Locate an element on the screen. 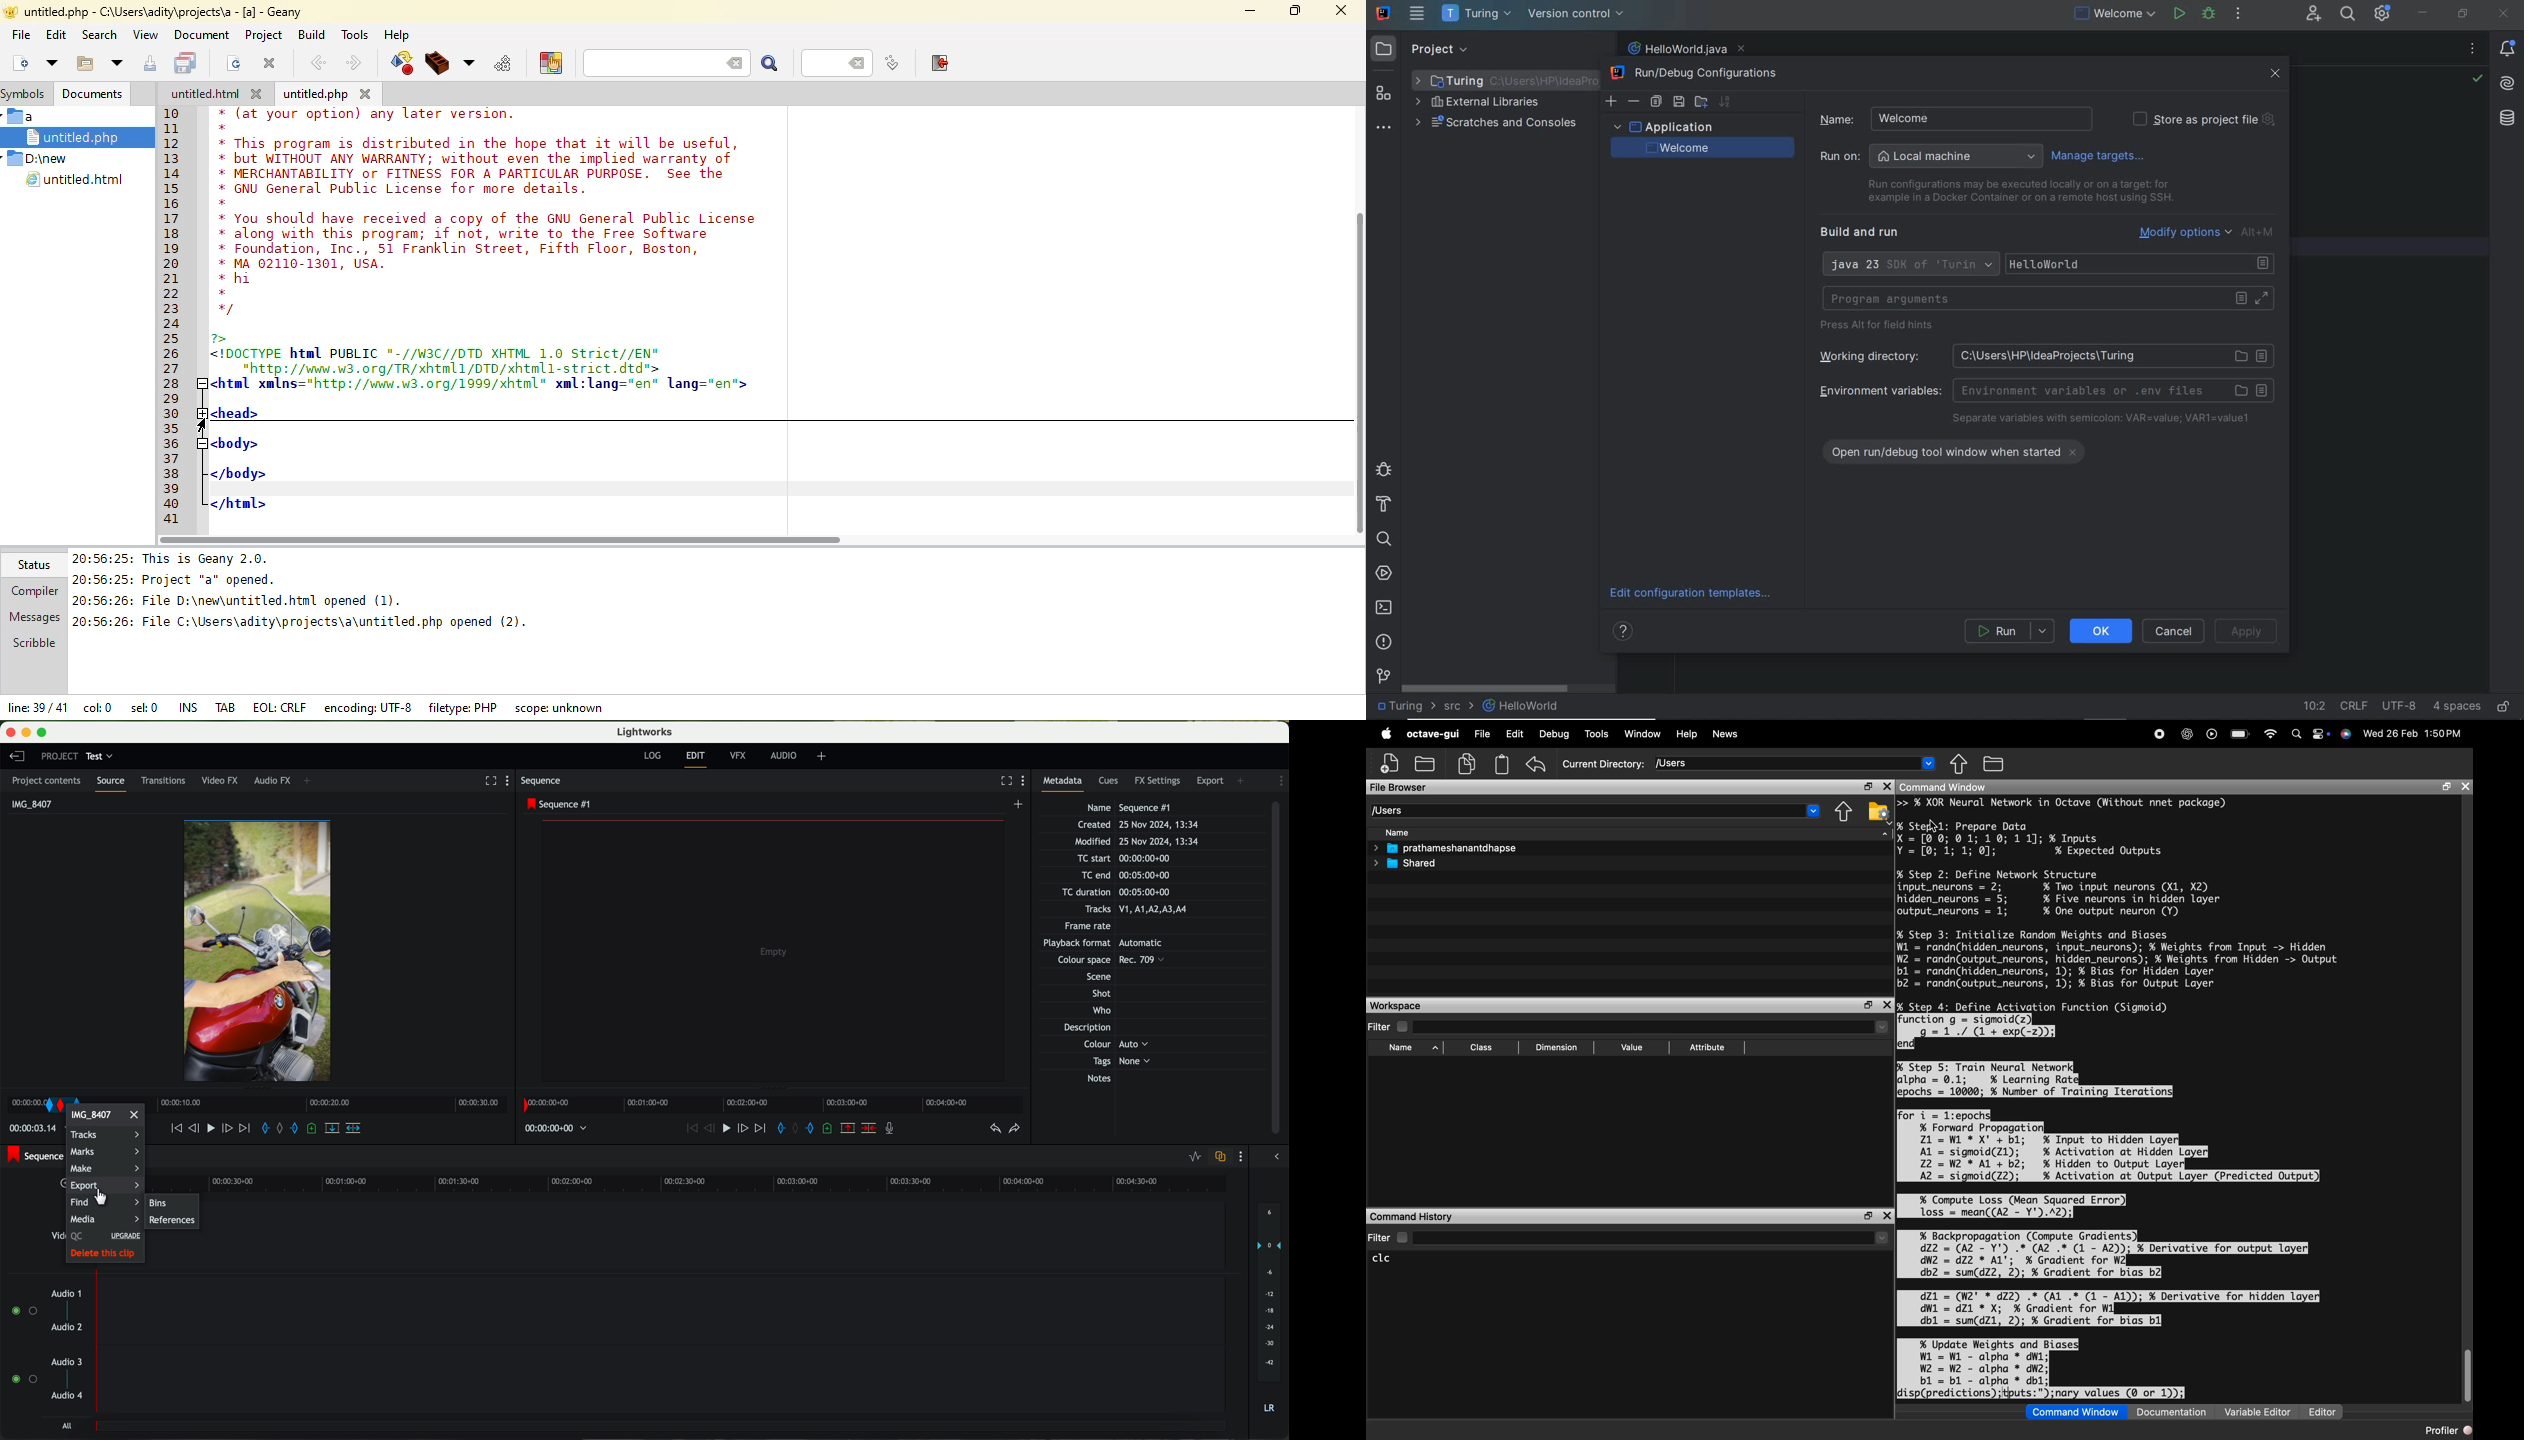 This screenshot has width=2548, height=1456. sequence #1 is located at coordinates (559, 804).